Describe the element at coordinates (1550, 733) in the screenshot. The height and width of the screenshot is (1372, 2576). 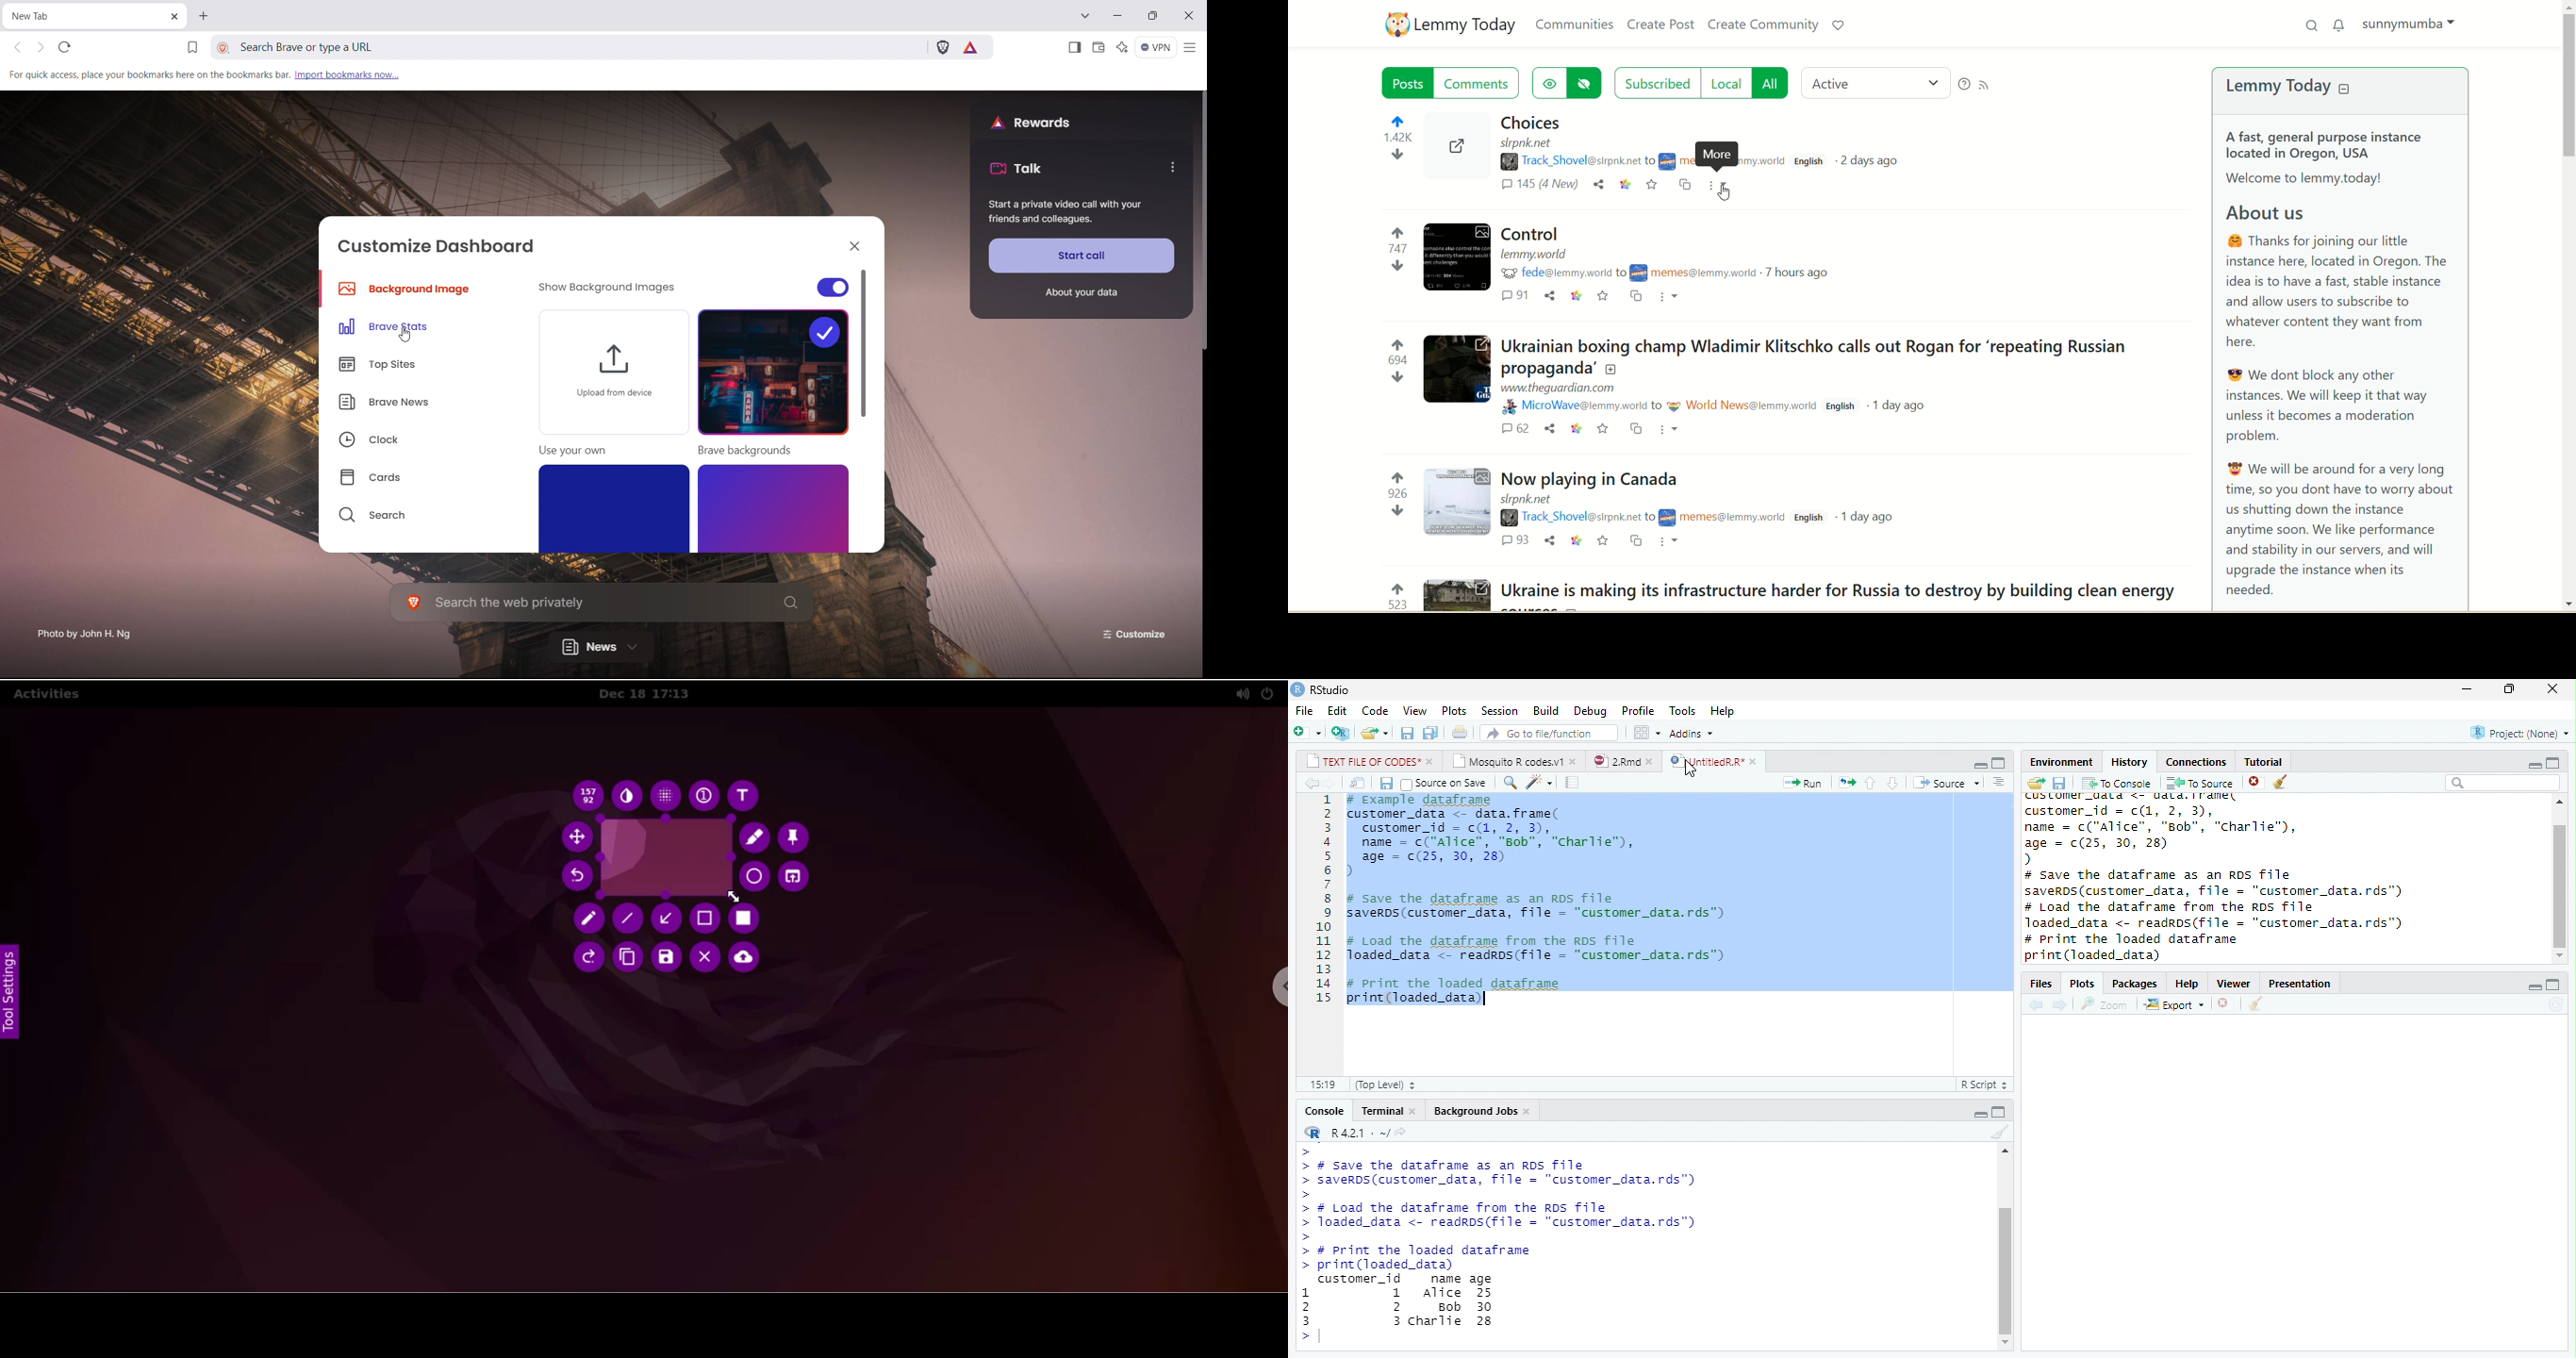
I see `search file` at that location.